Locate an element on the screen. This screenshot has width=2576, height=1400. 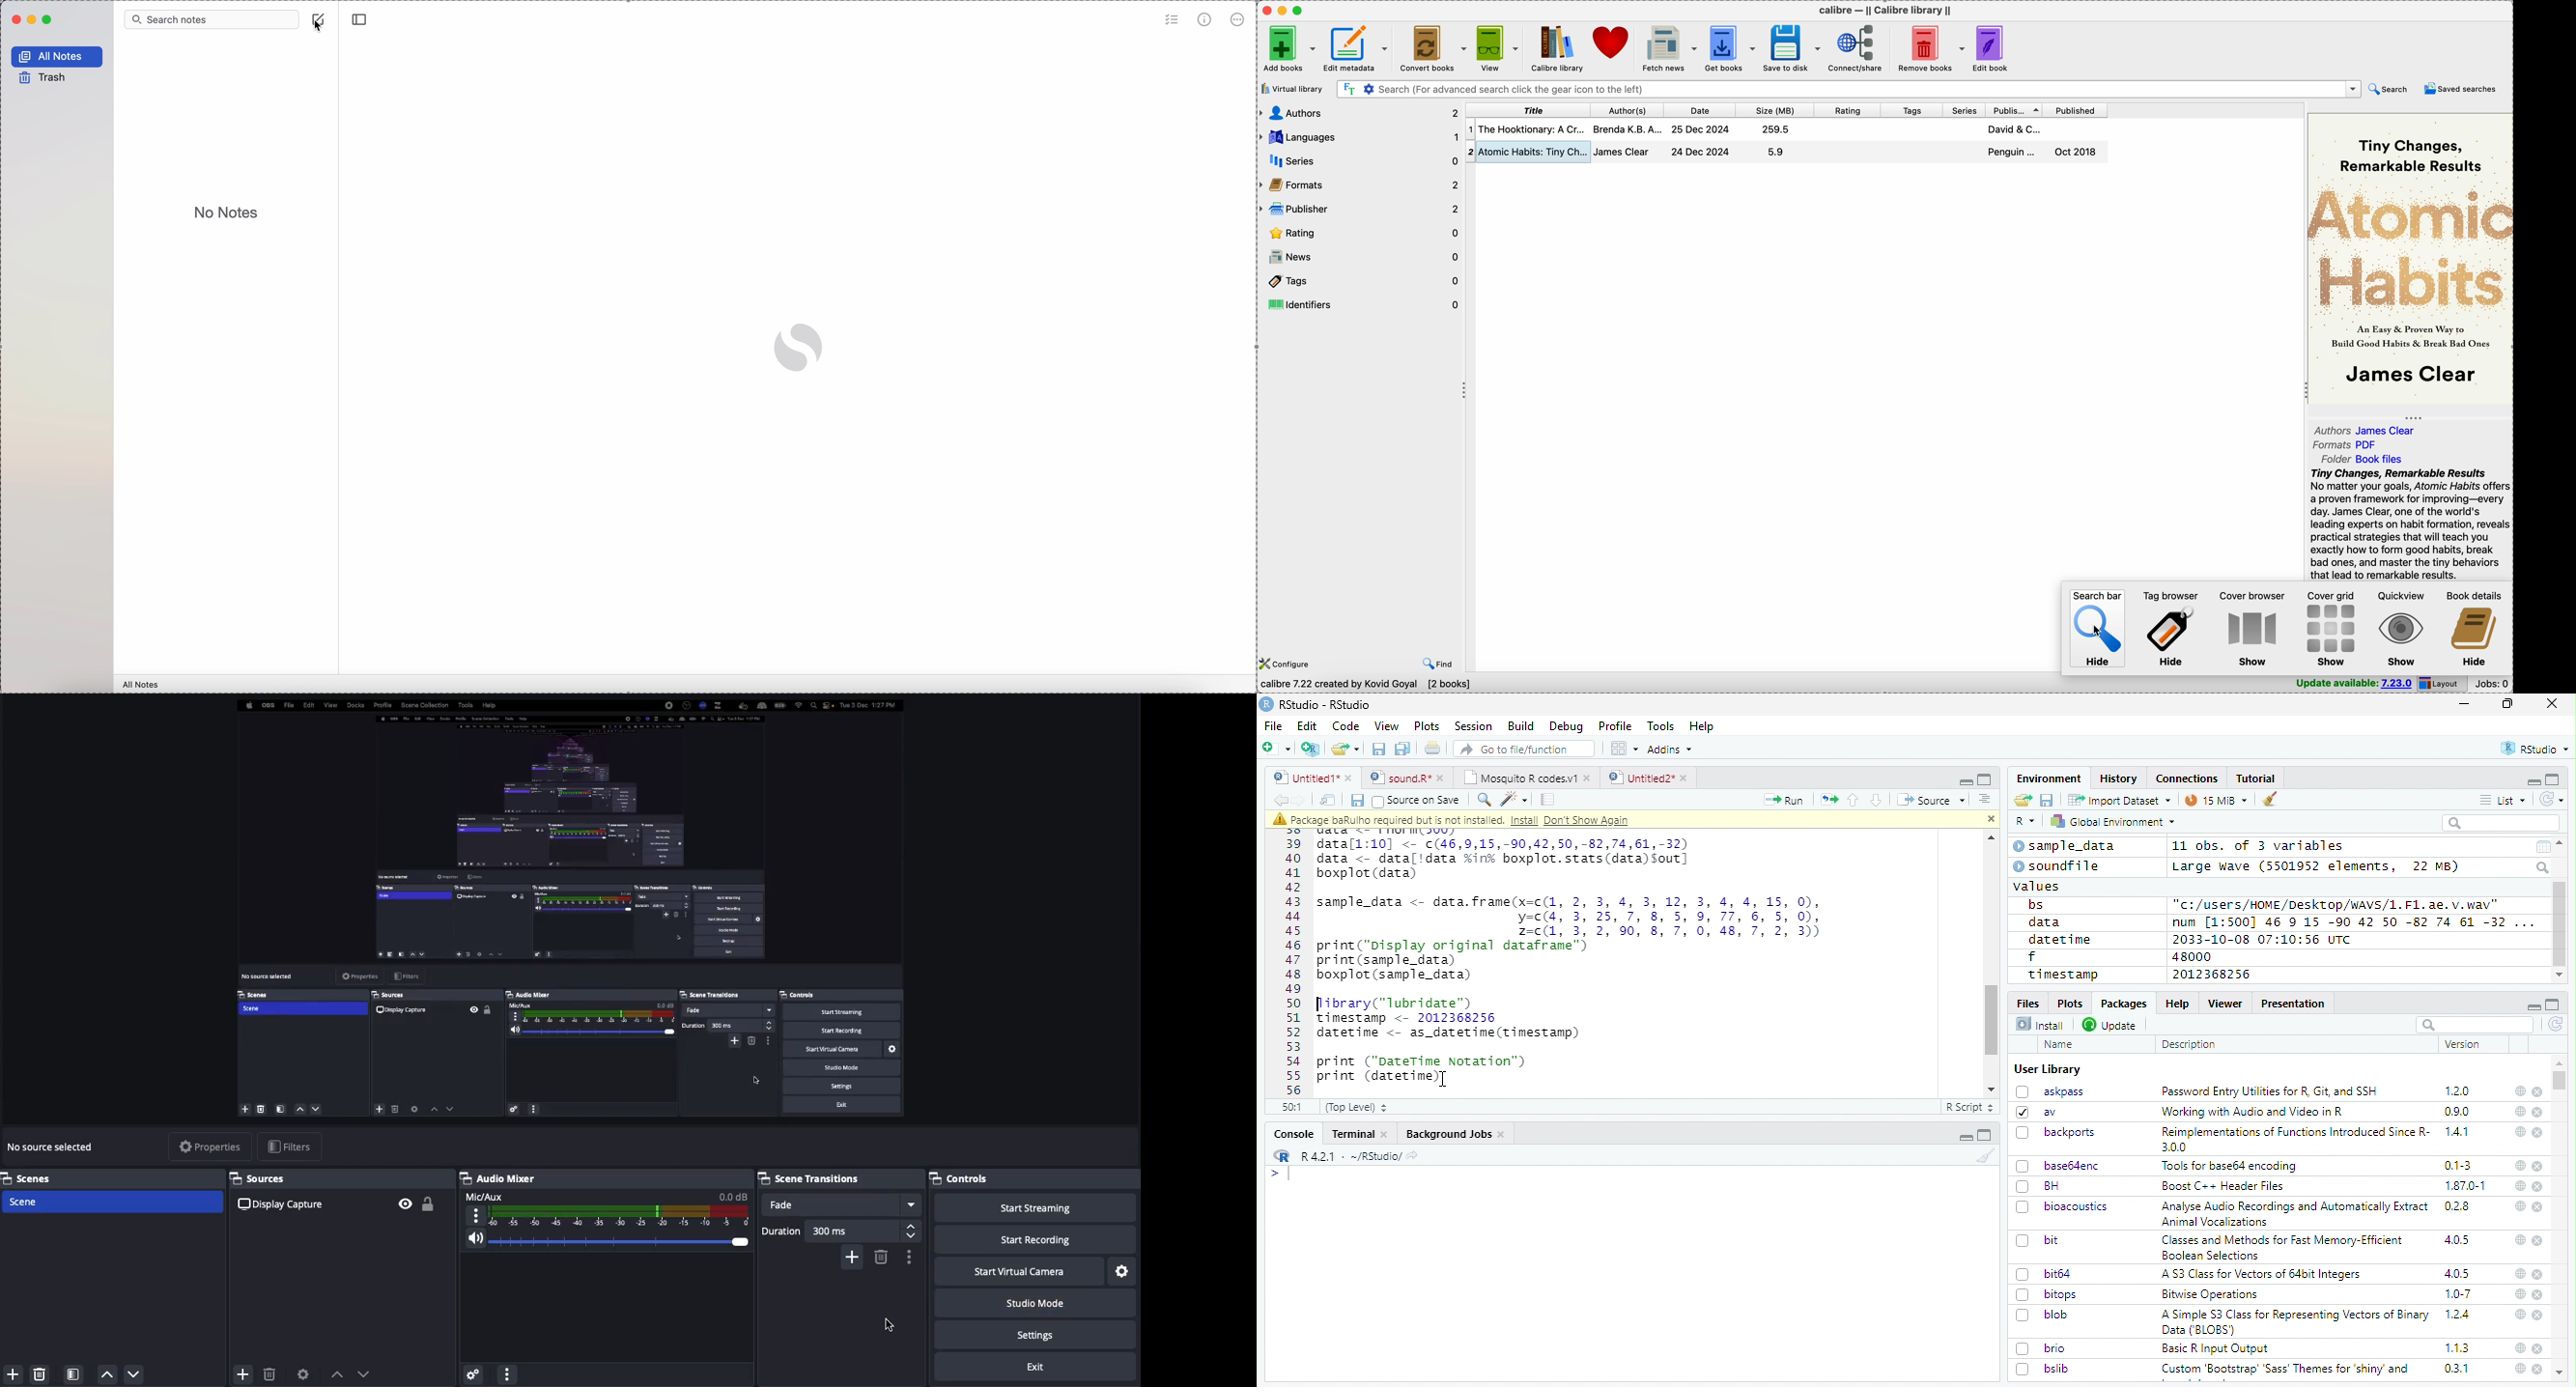
Options is located at coordinates (907, 1258).